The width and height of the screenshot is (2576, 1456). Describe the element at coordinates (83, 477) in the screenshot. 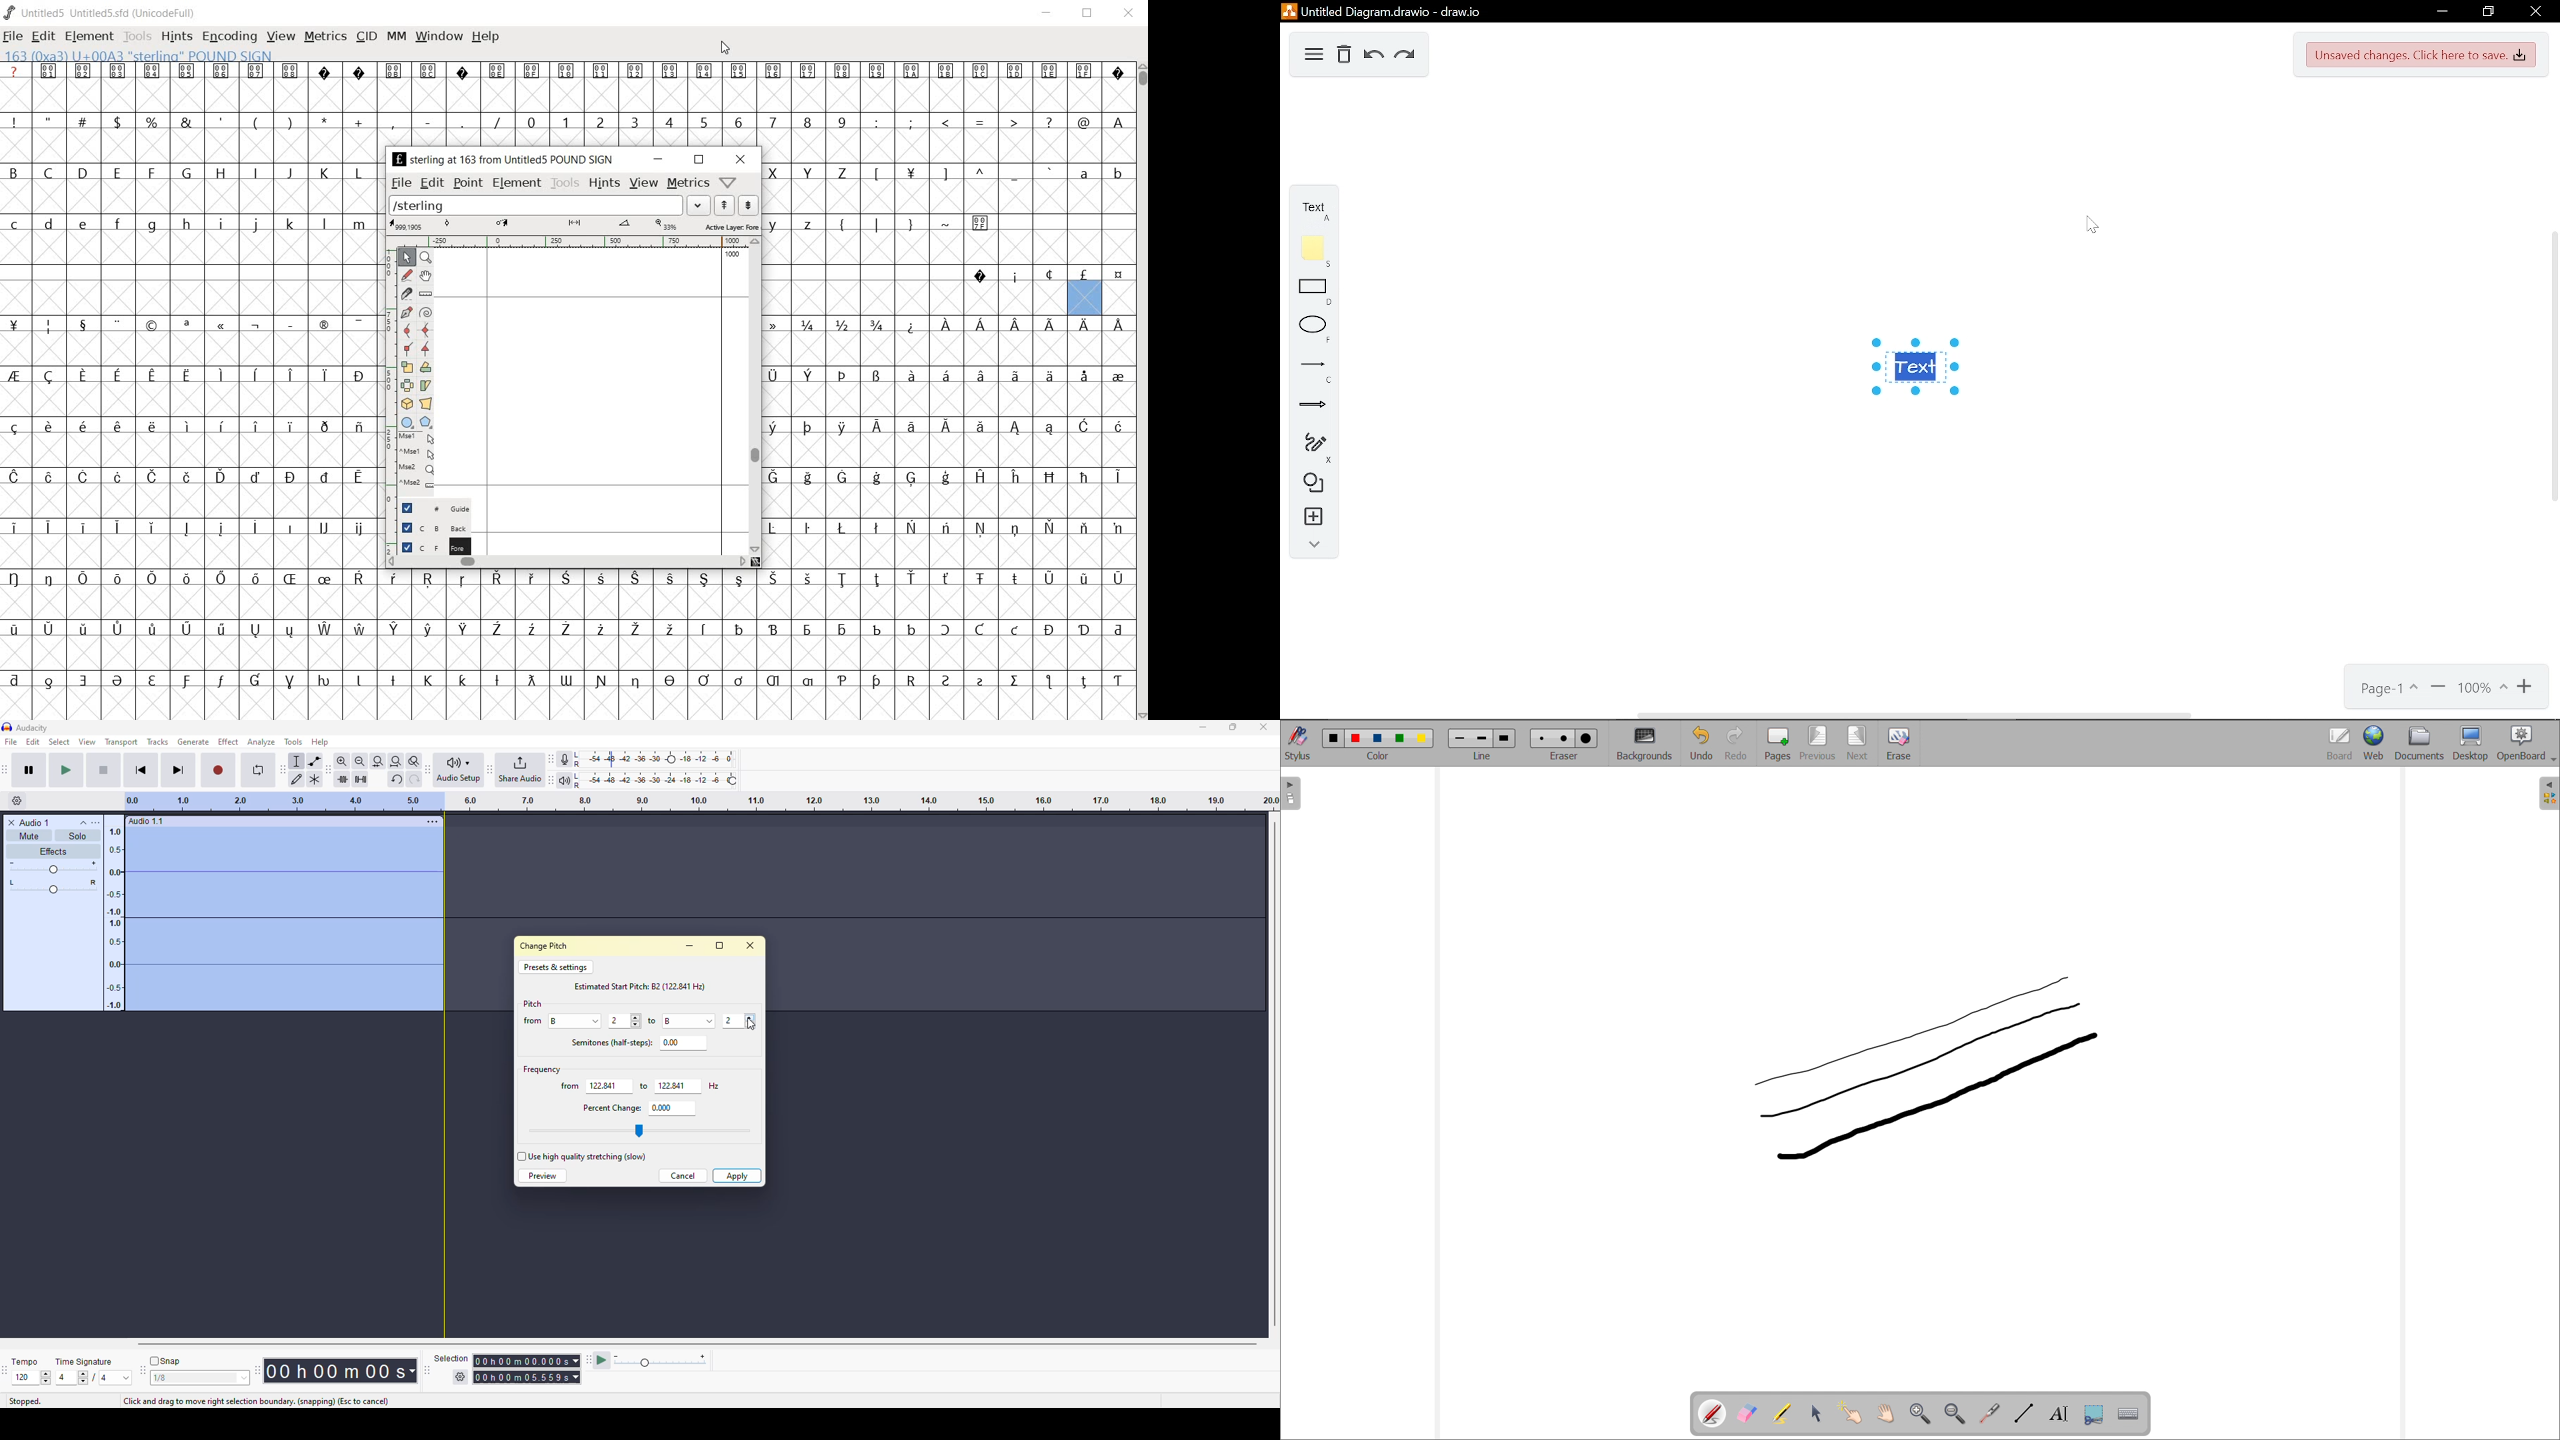

I see `Symbol` at that location.